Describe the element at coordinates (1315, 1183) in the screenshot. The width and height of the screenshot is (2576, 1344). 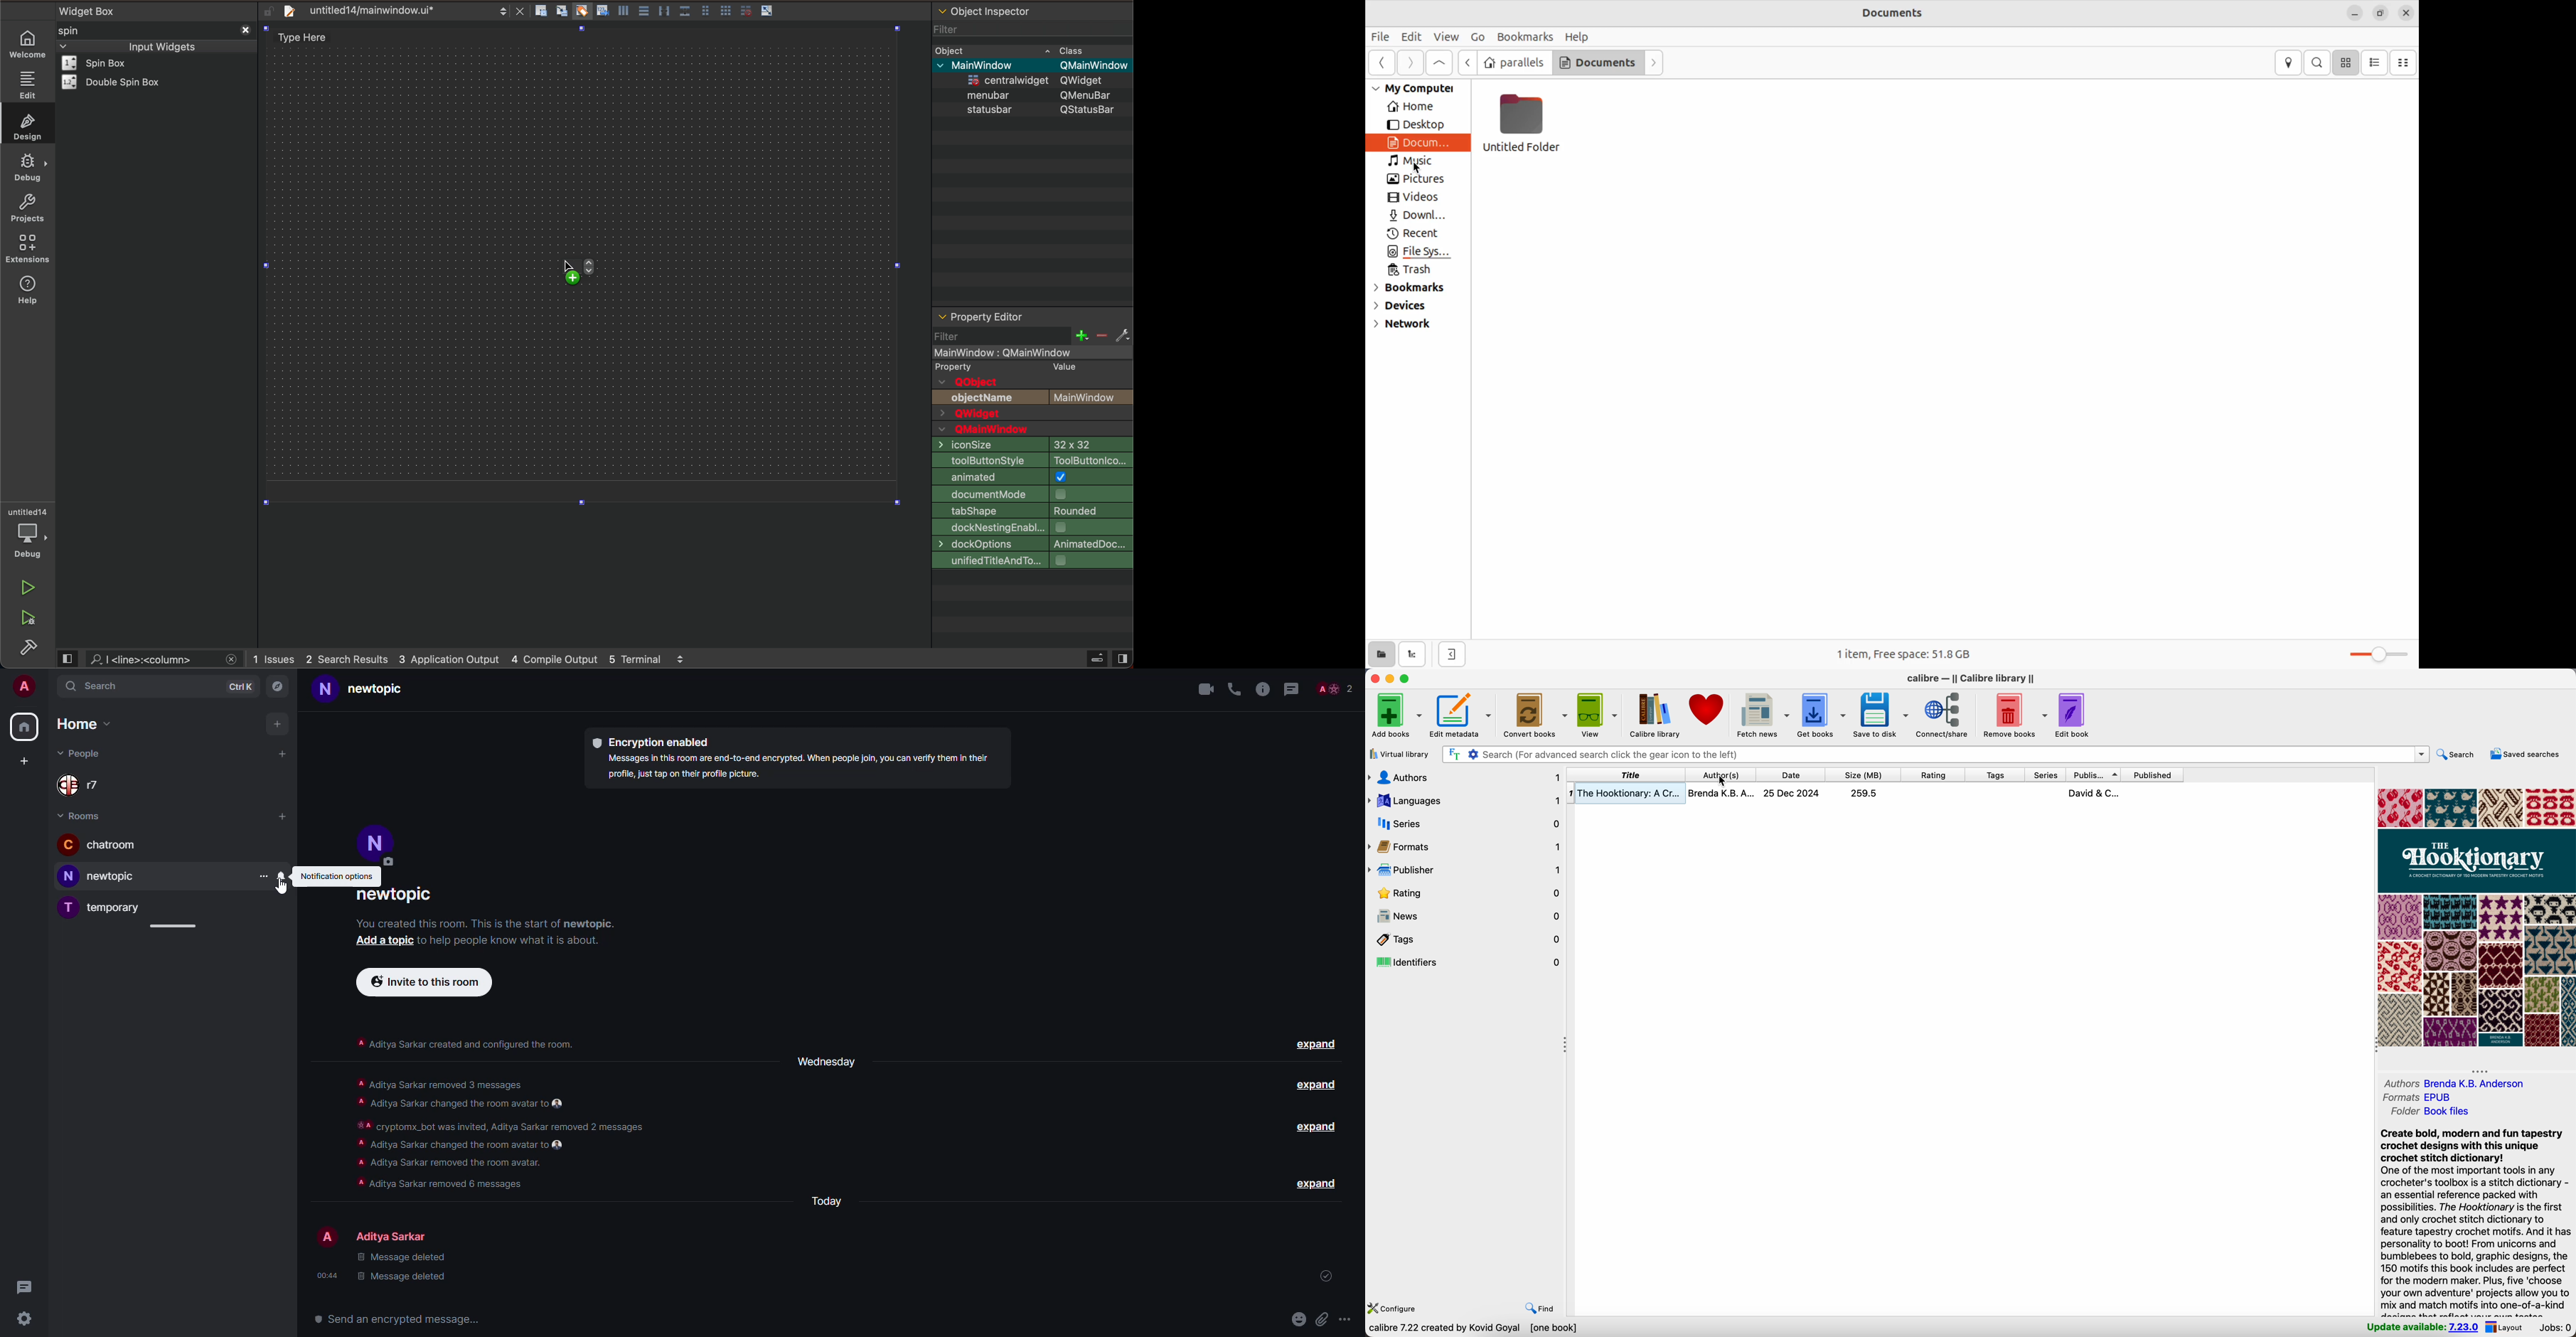
I see `expand` at that location.